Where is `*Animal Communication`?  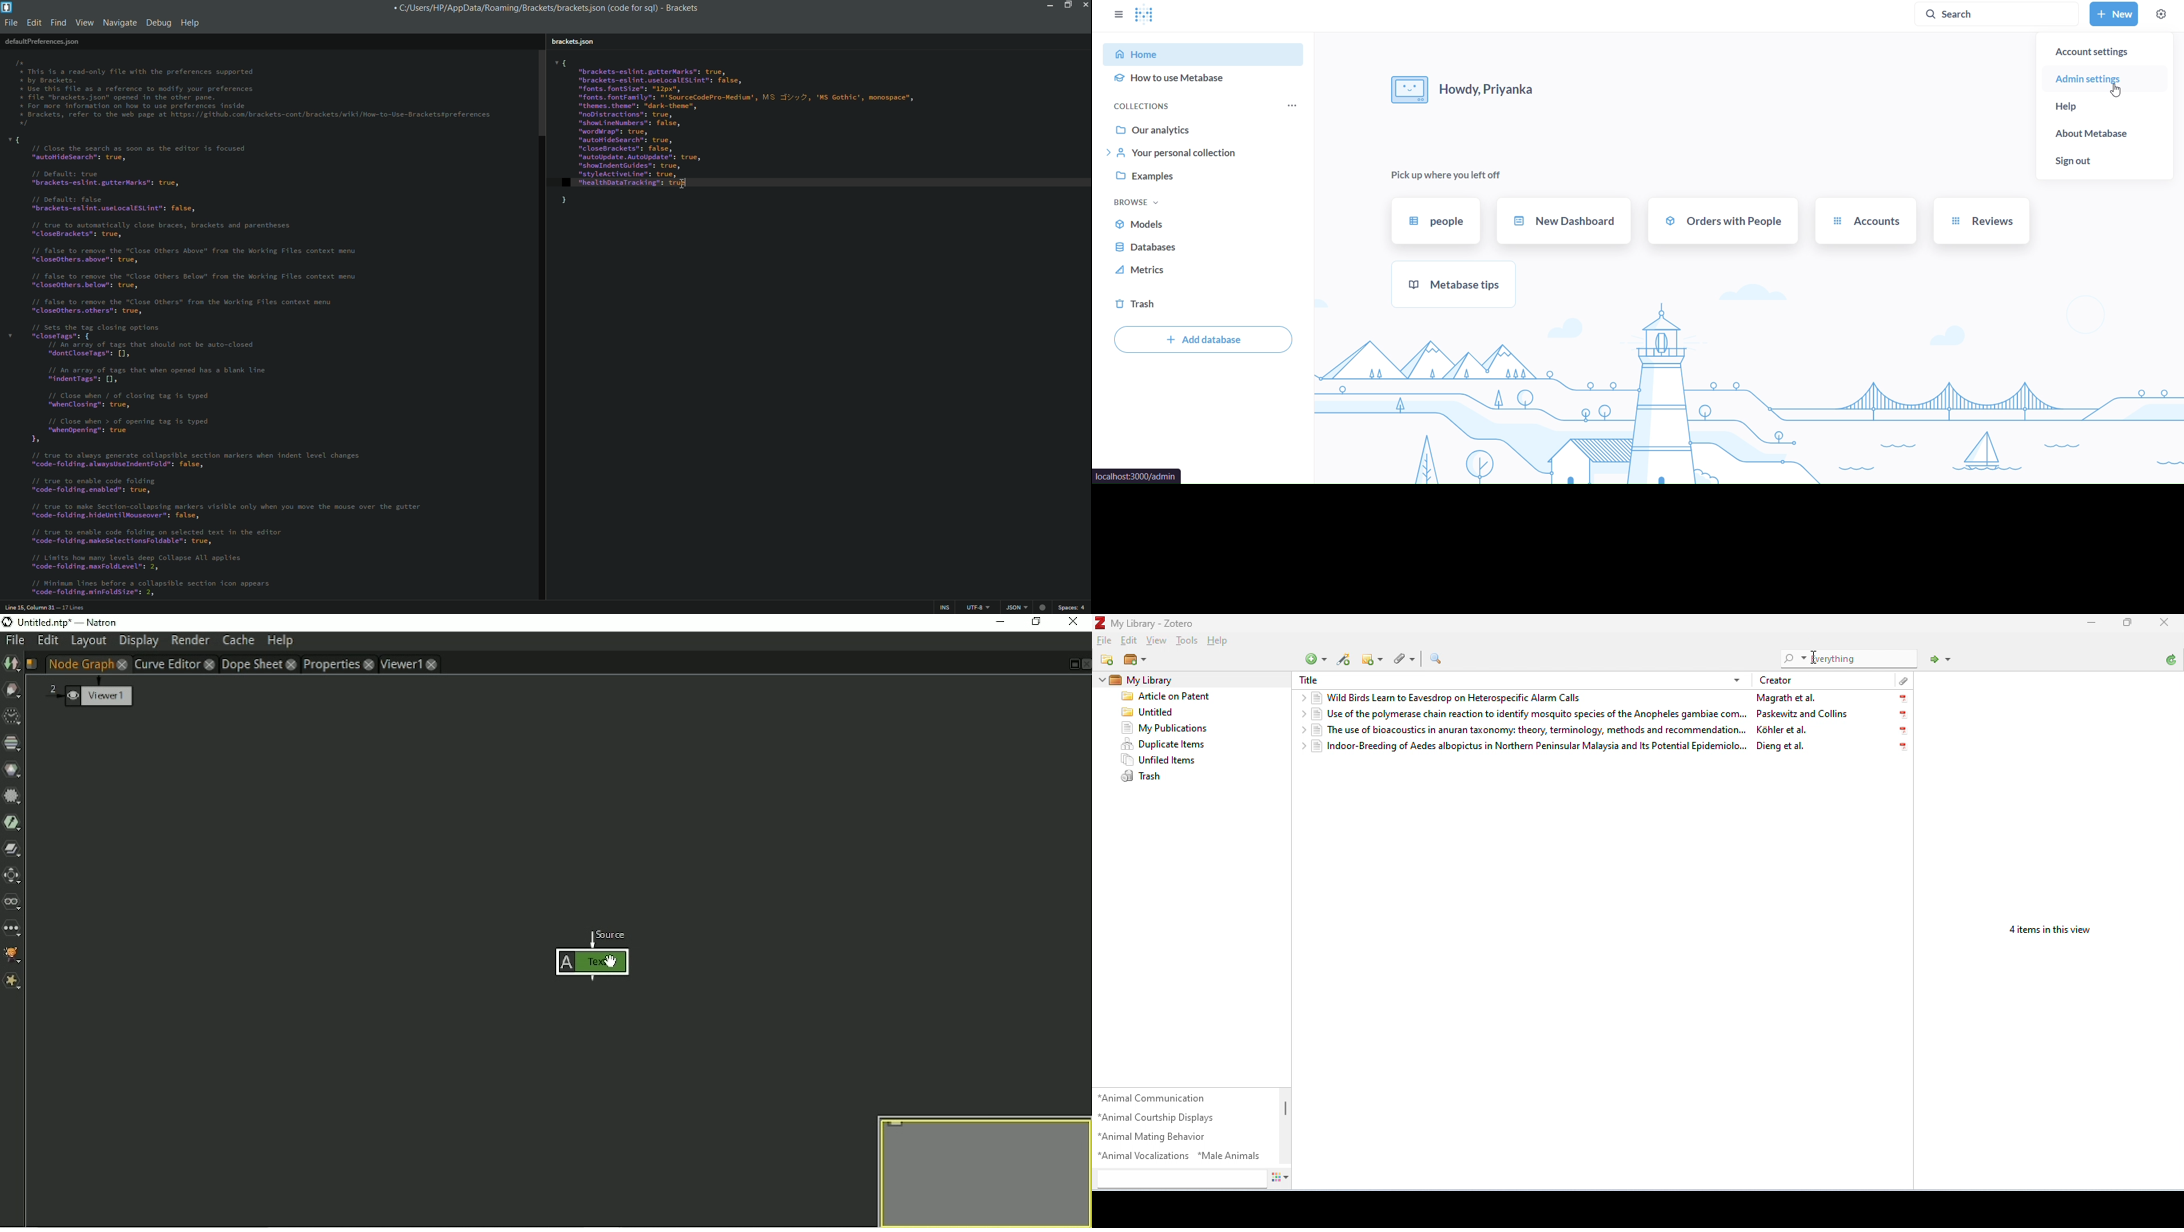
*Animal Communication is located at coordinates (1156, 1098).